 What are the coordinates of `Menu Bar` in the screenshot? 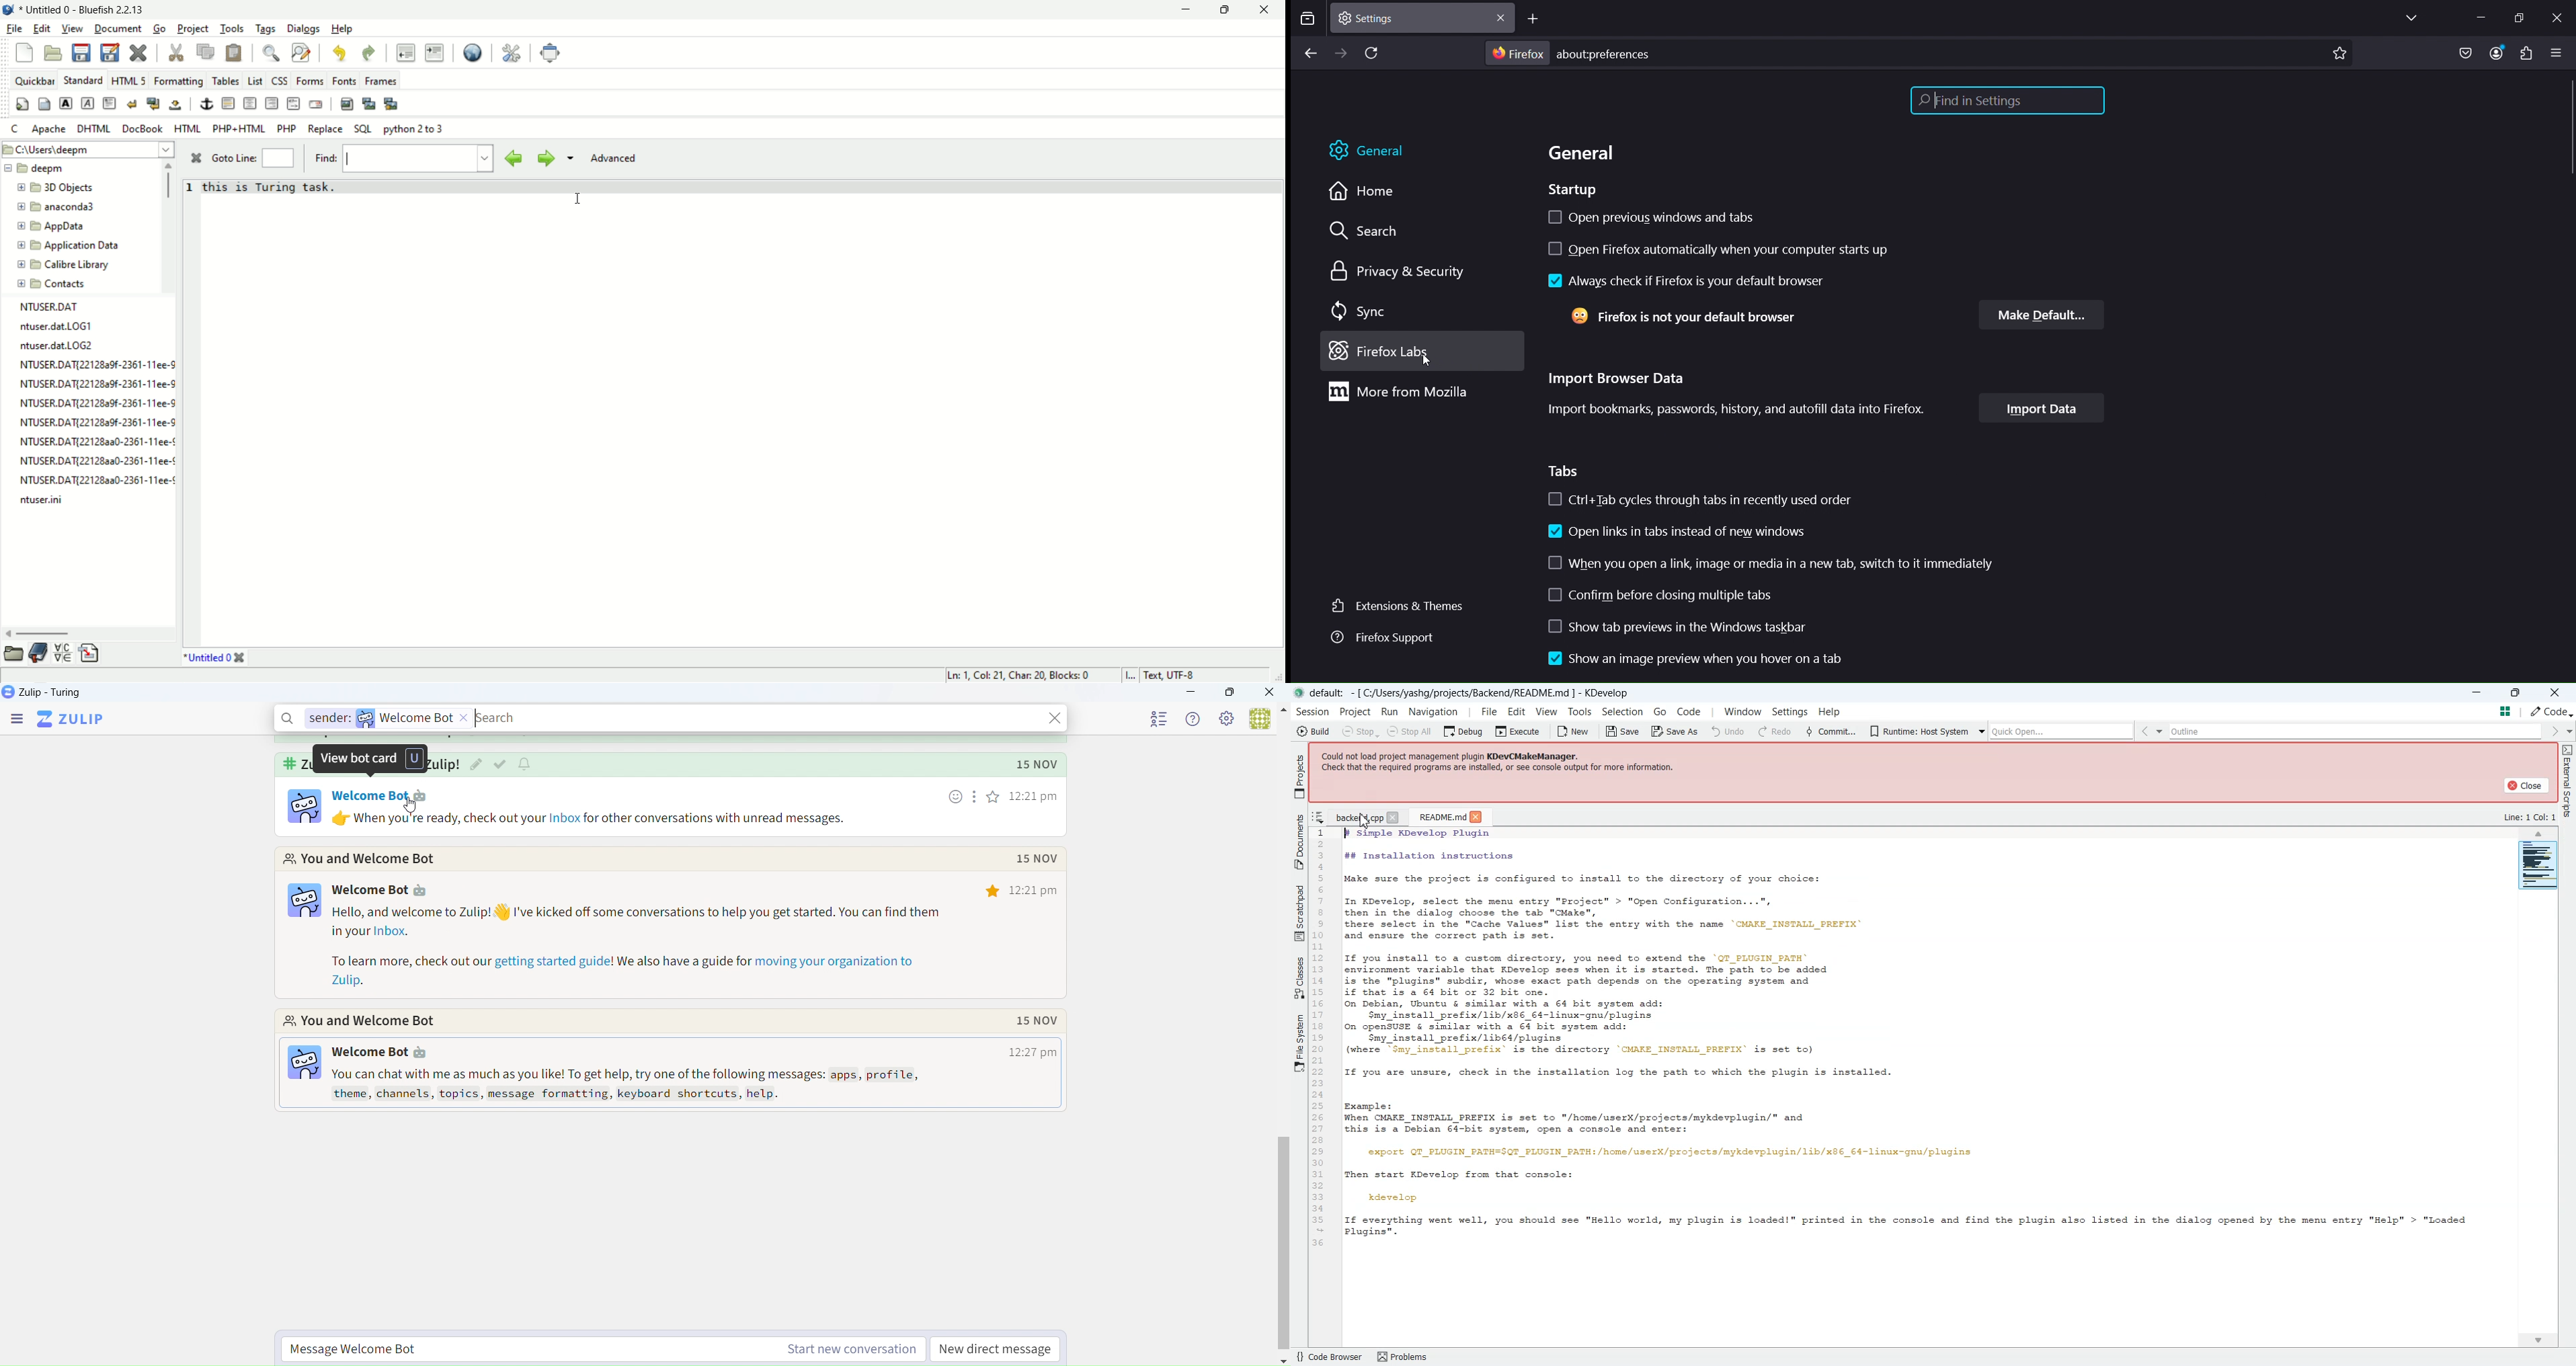 It's located at (17, 721).